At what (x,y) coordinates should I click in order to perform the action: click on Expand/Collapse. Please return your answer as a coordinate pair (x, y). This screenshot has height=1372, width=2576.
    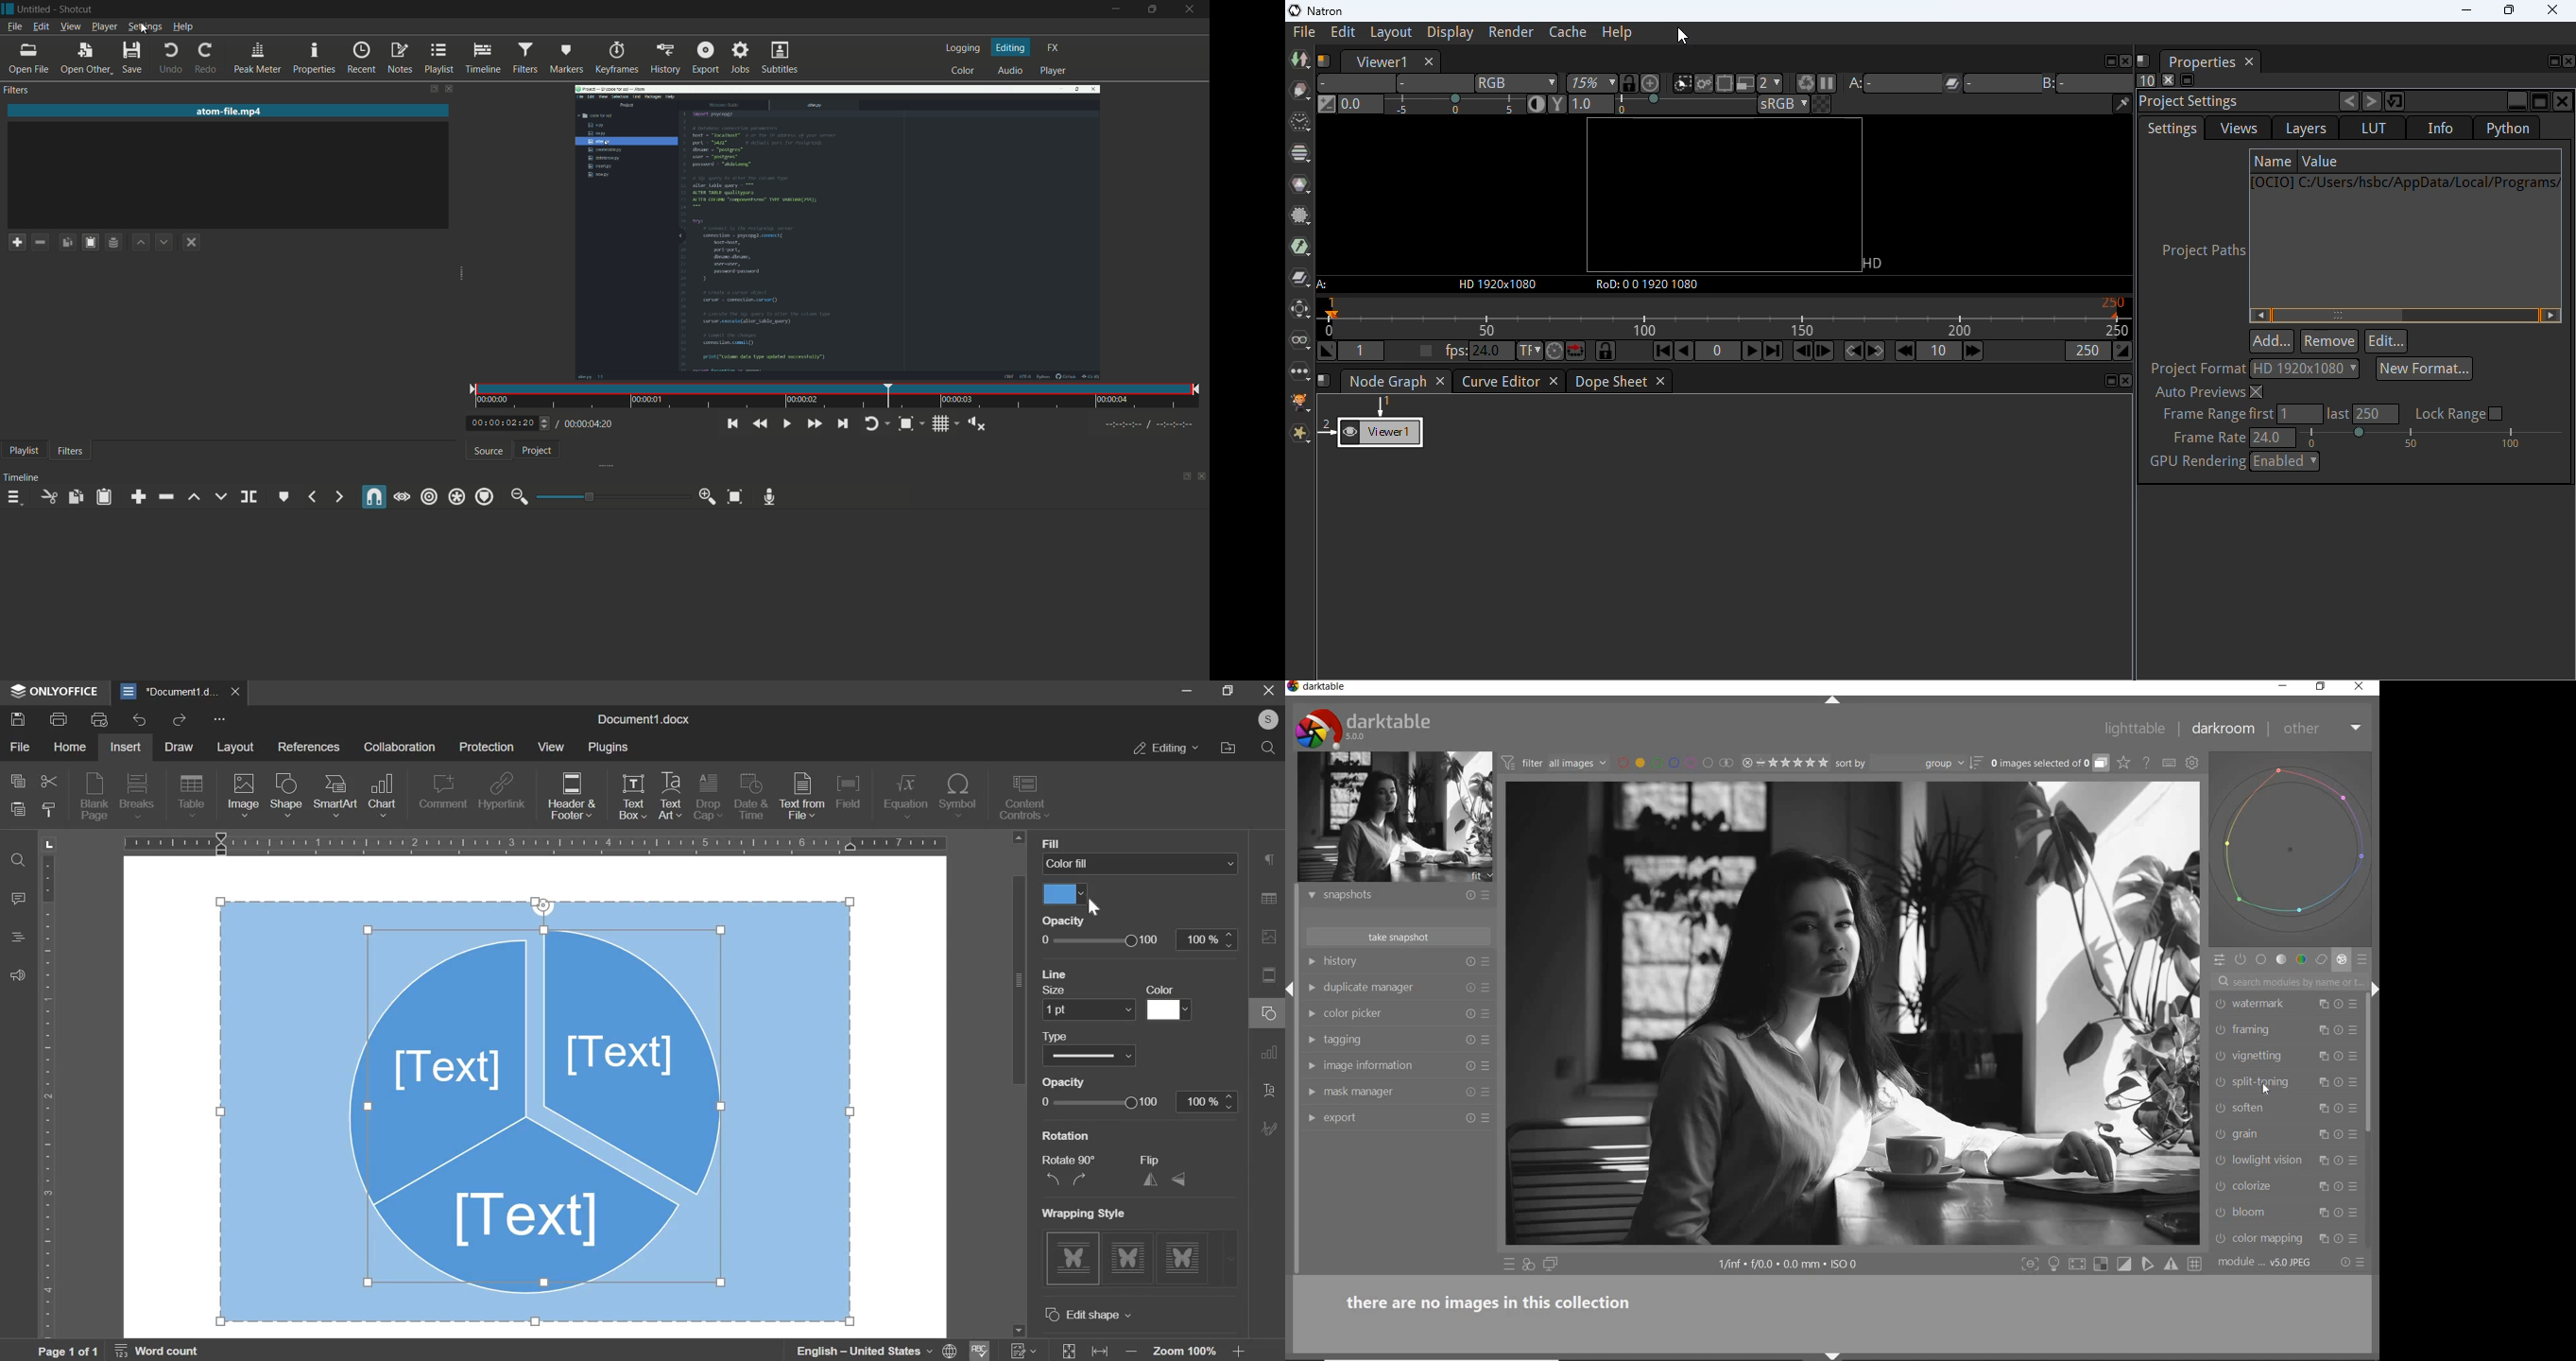
    Looking at the image, I should click on (1292, 986).